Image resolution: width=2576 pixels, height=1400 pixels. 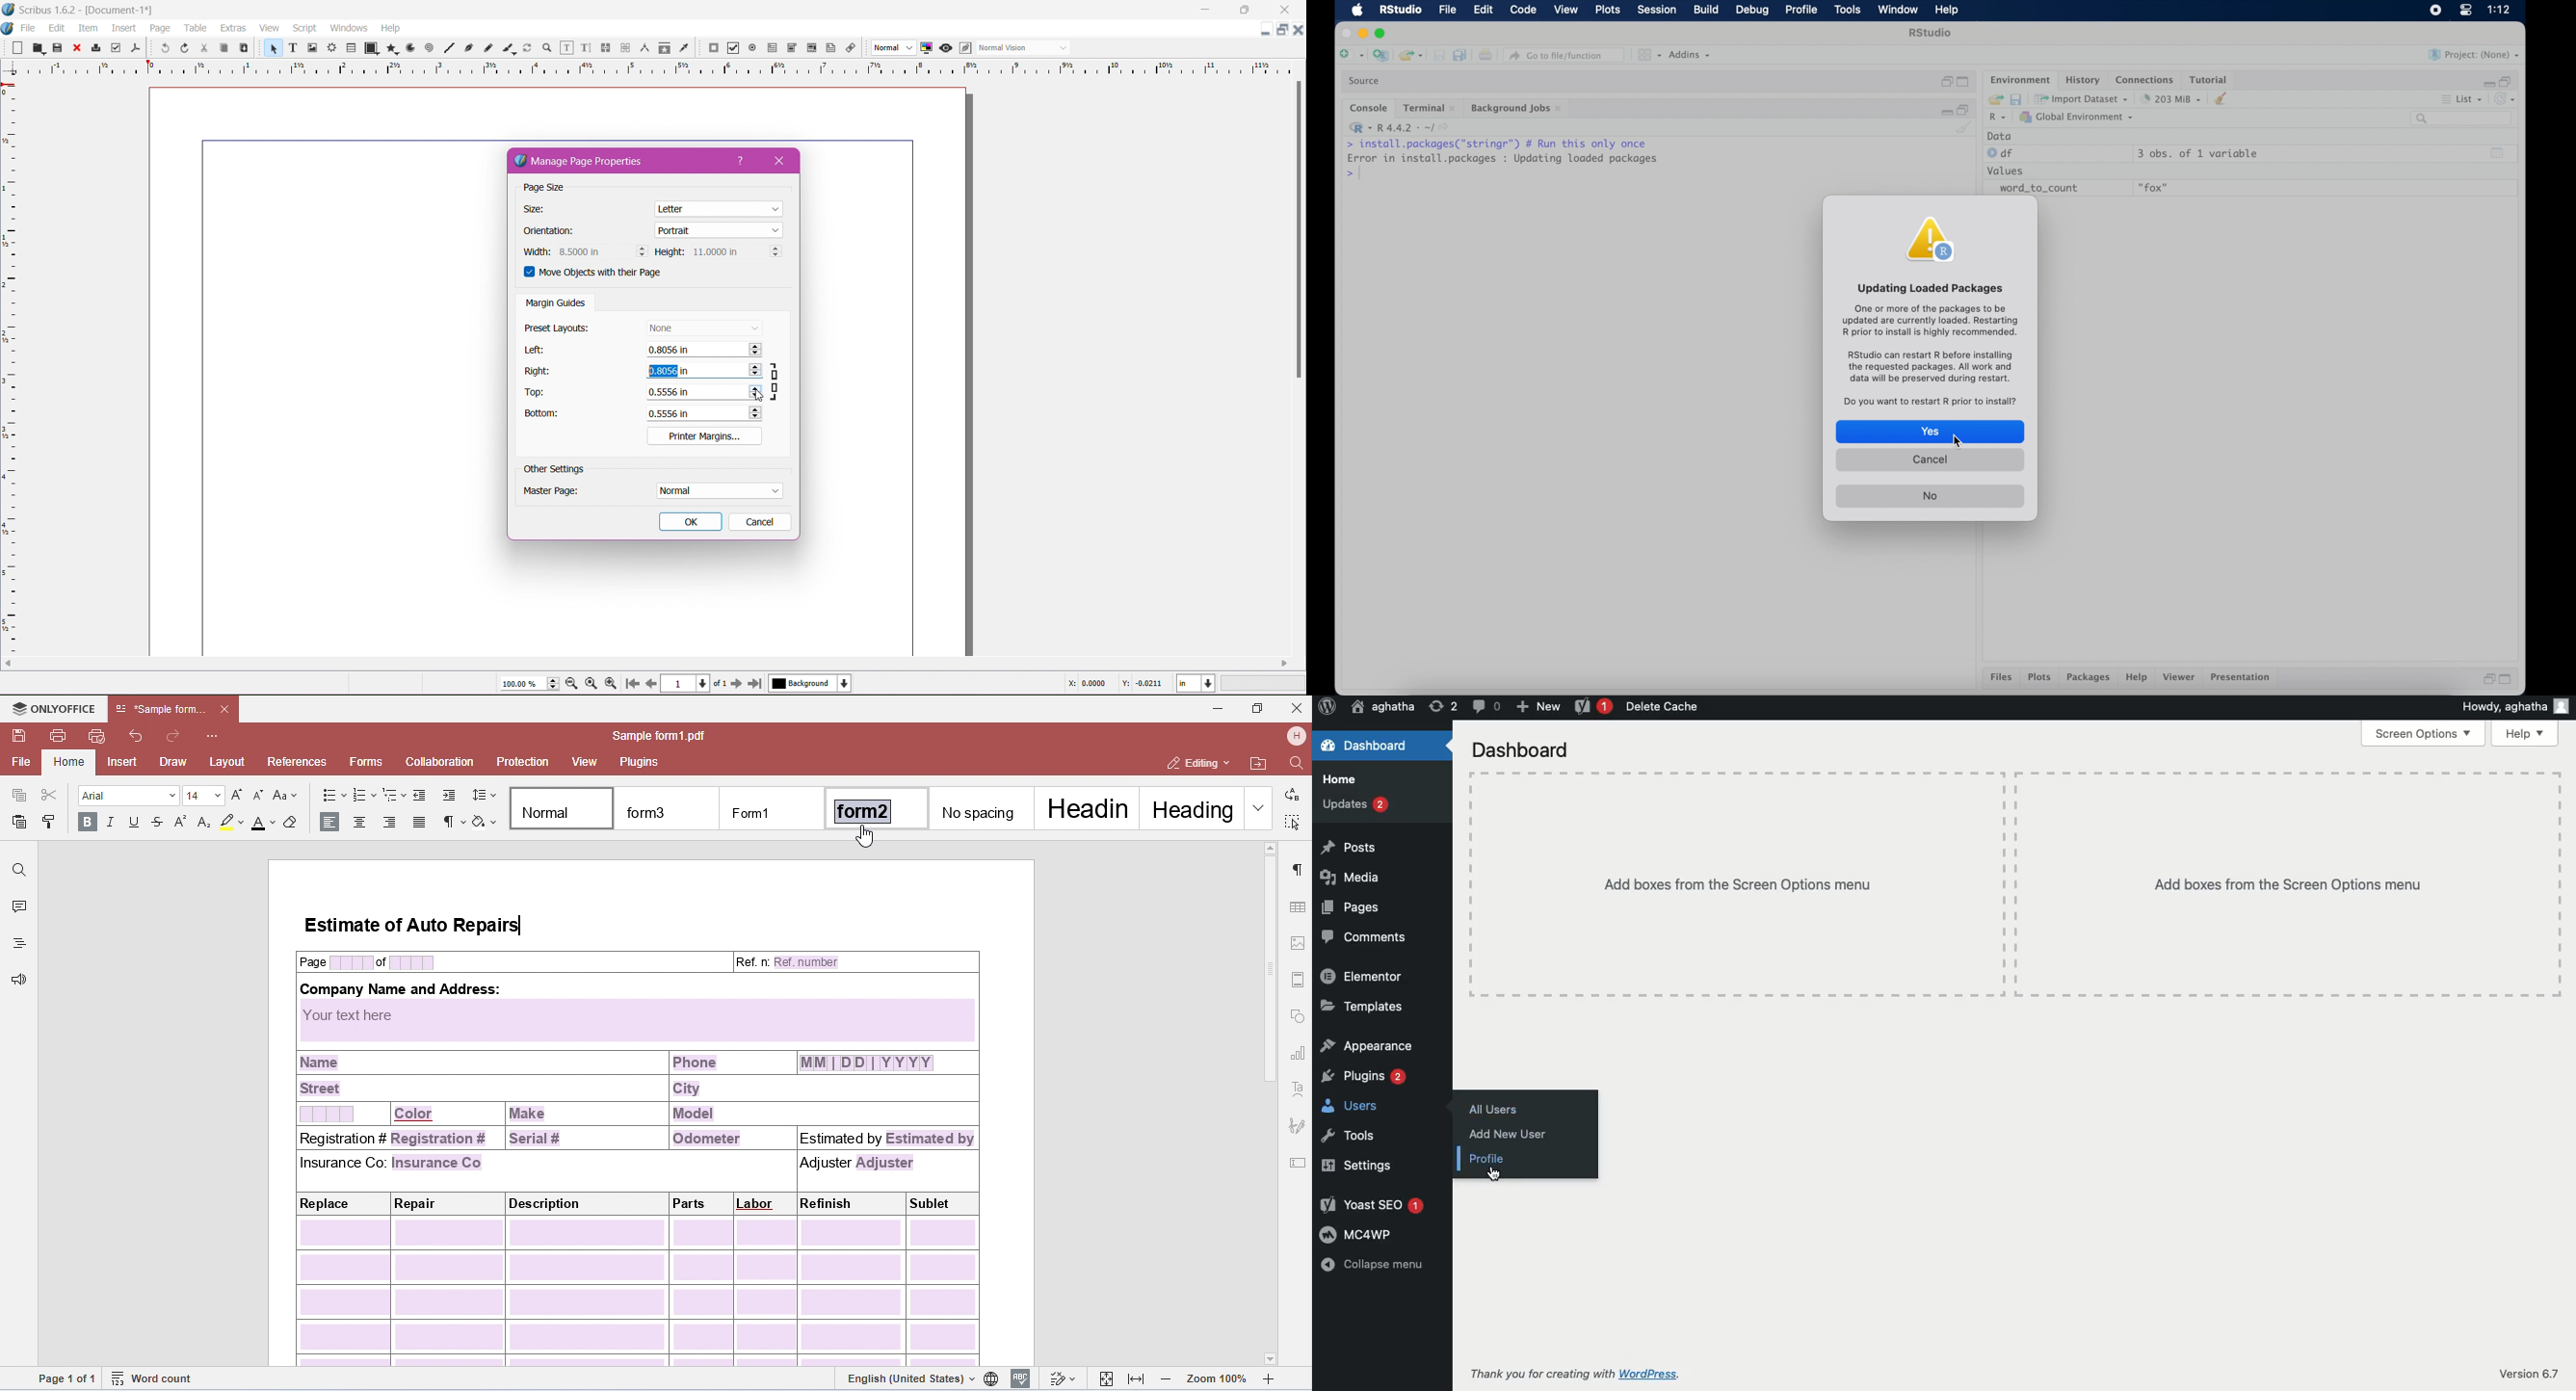 I want to click on load existing project, so click(x=1413, y=56).